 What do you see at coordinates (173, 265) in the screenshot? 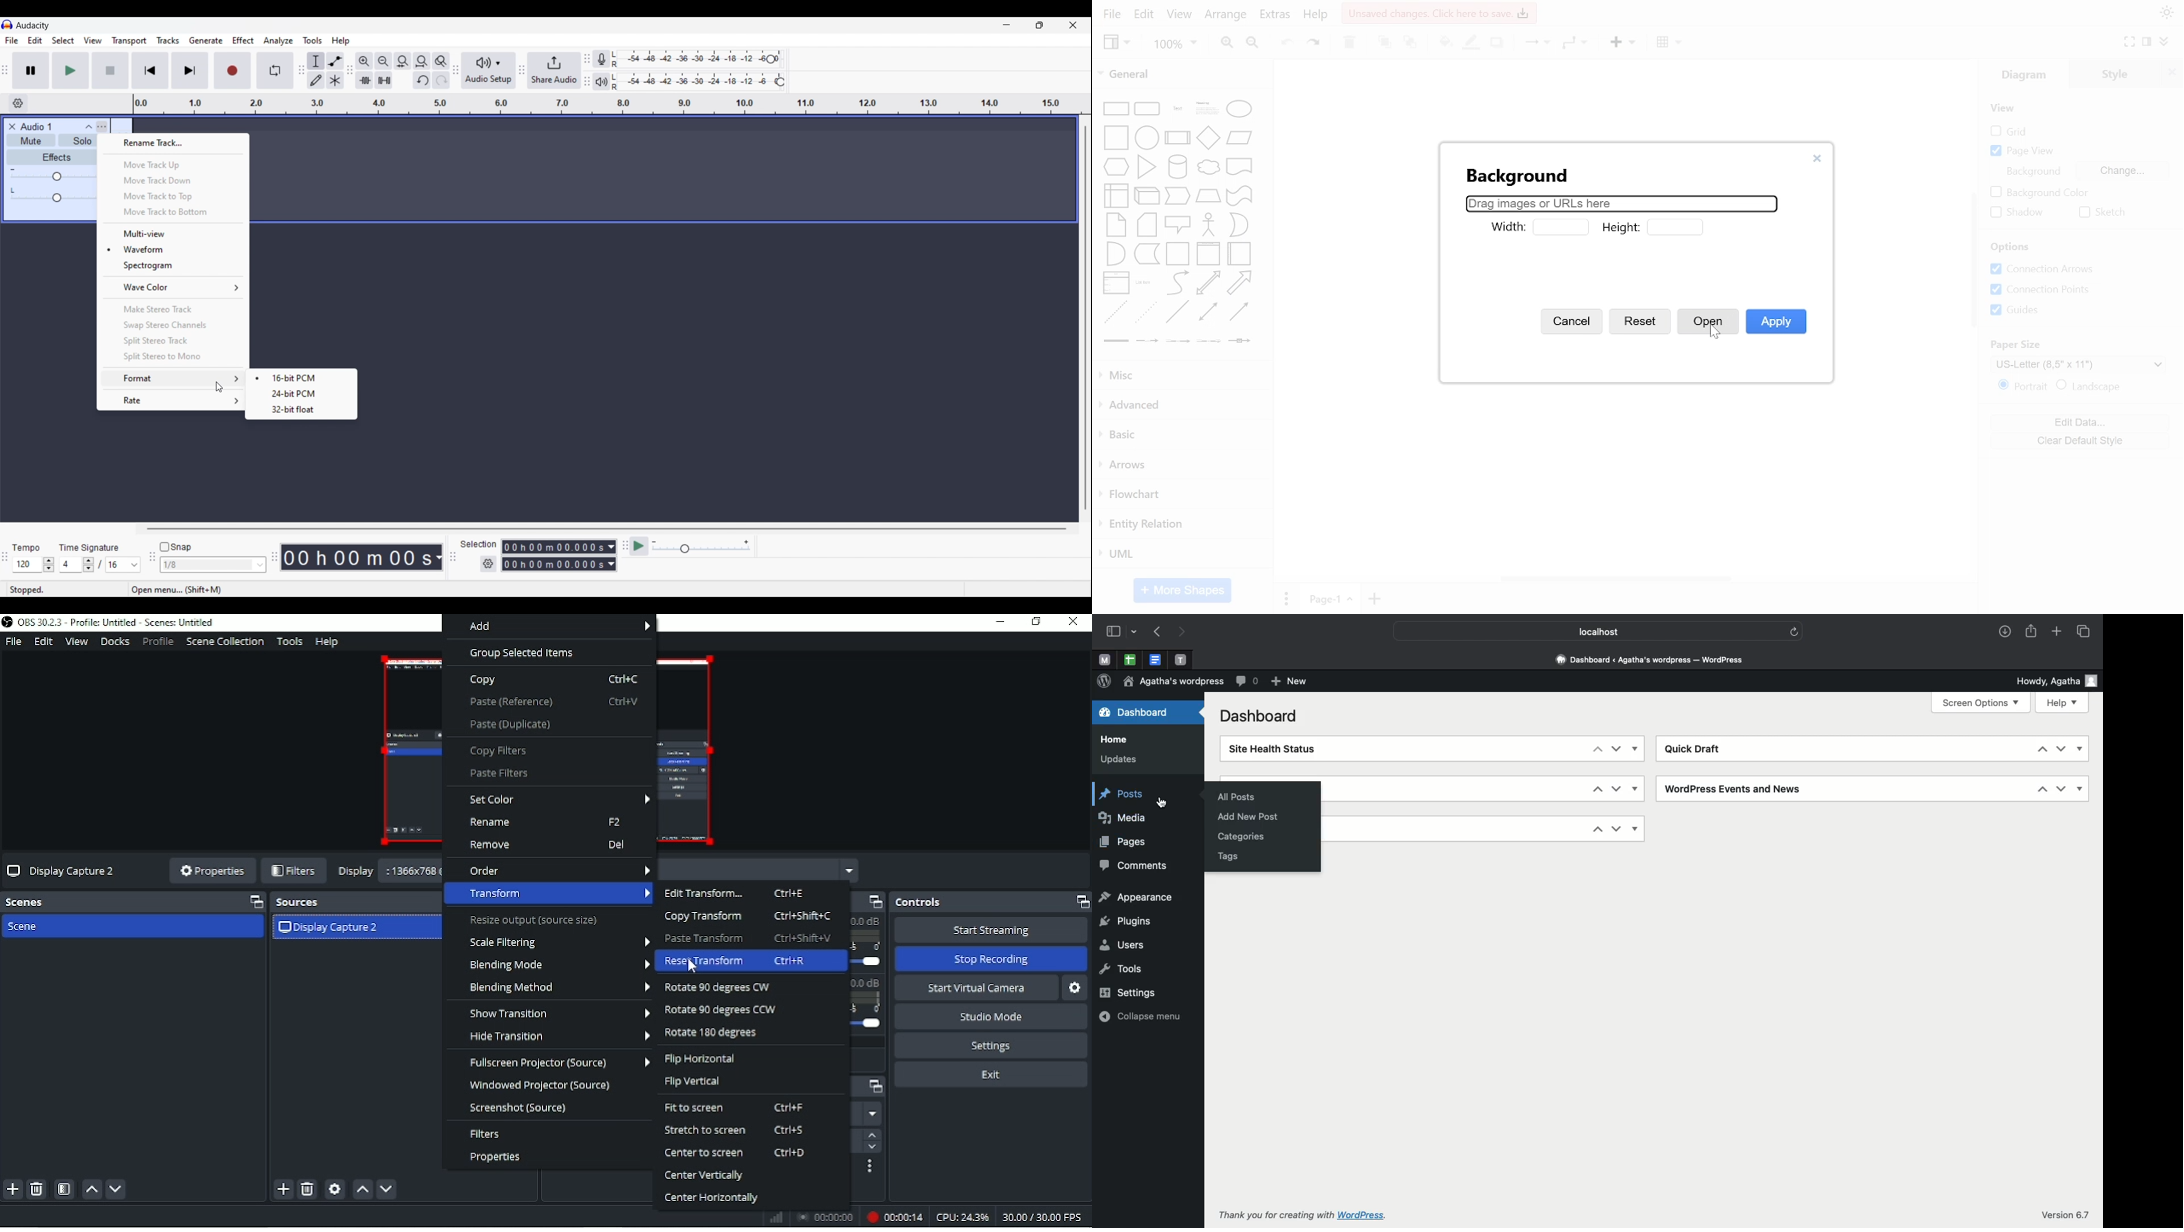
I see `Spectrogram view of audio waves` at bounding box center [173, 265].